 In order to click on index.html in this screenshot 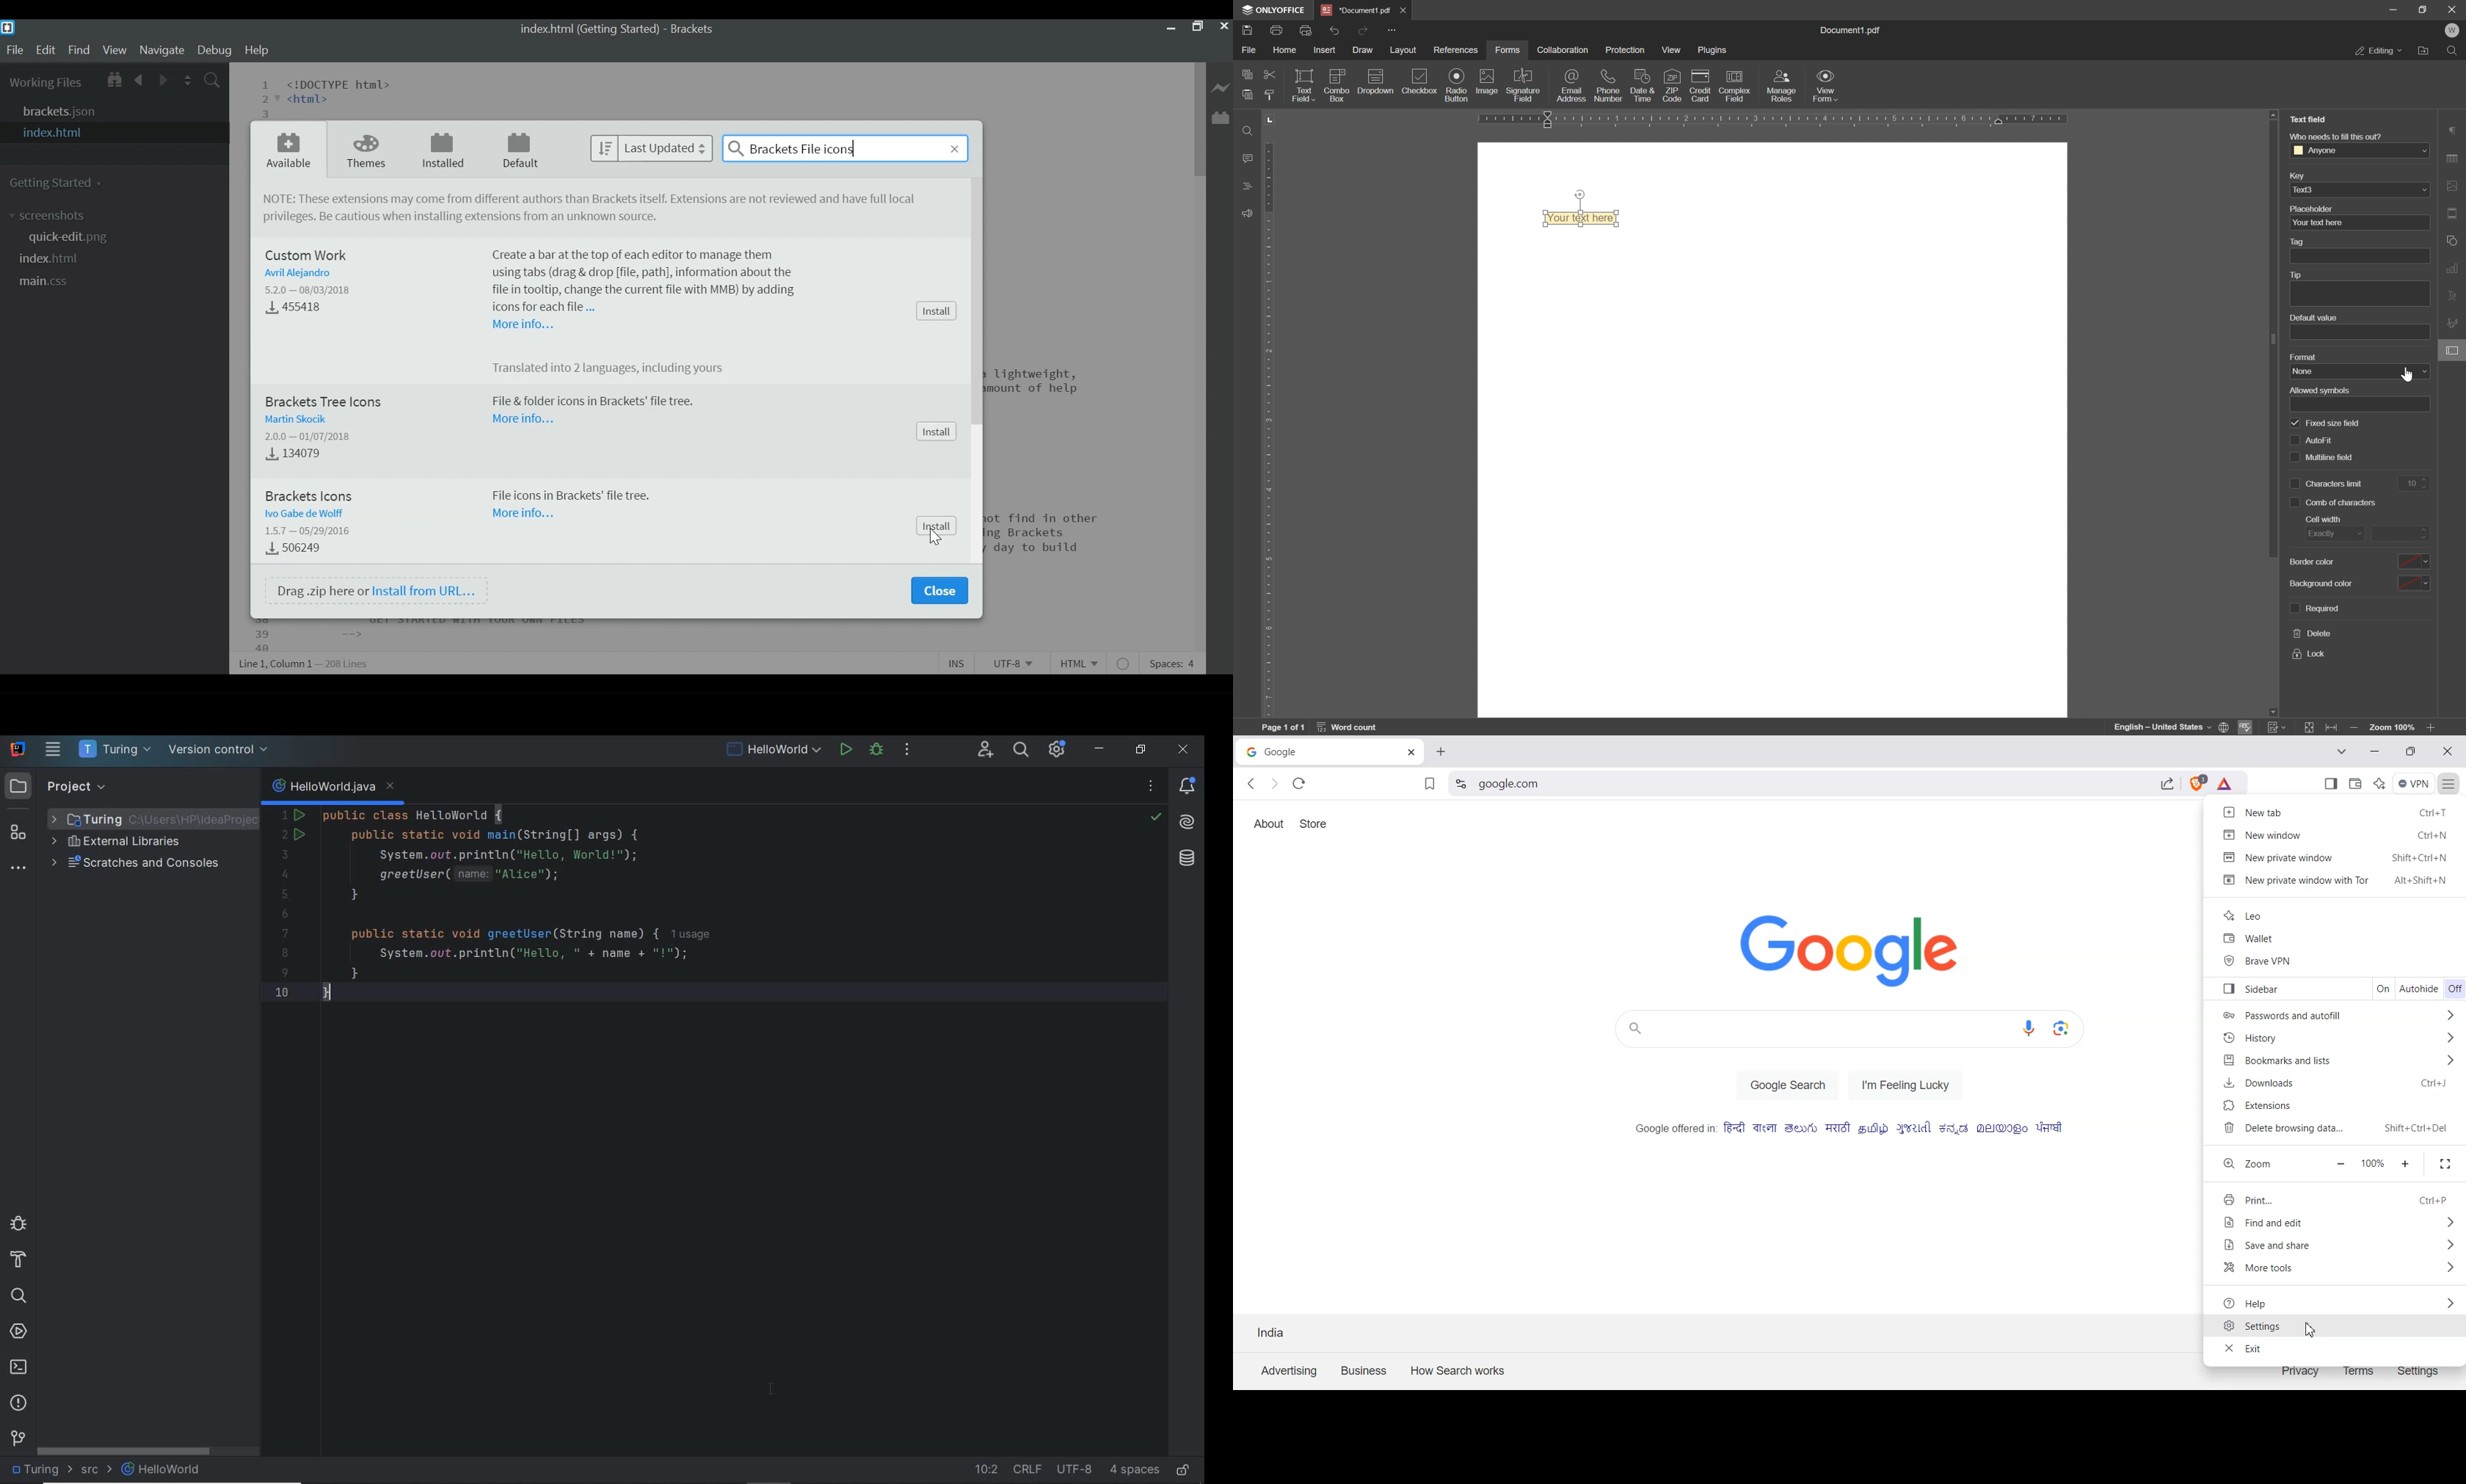, I will do `click(56, 259)`.